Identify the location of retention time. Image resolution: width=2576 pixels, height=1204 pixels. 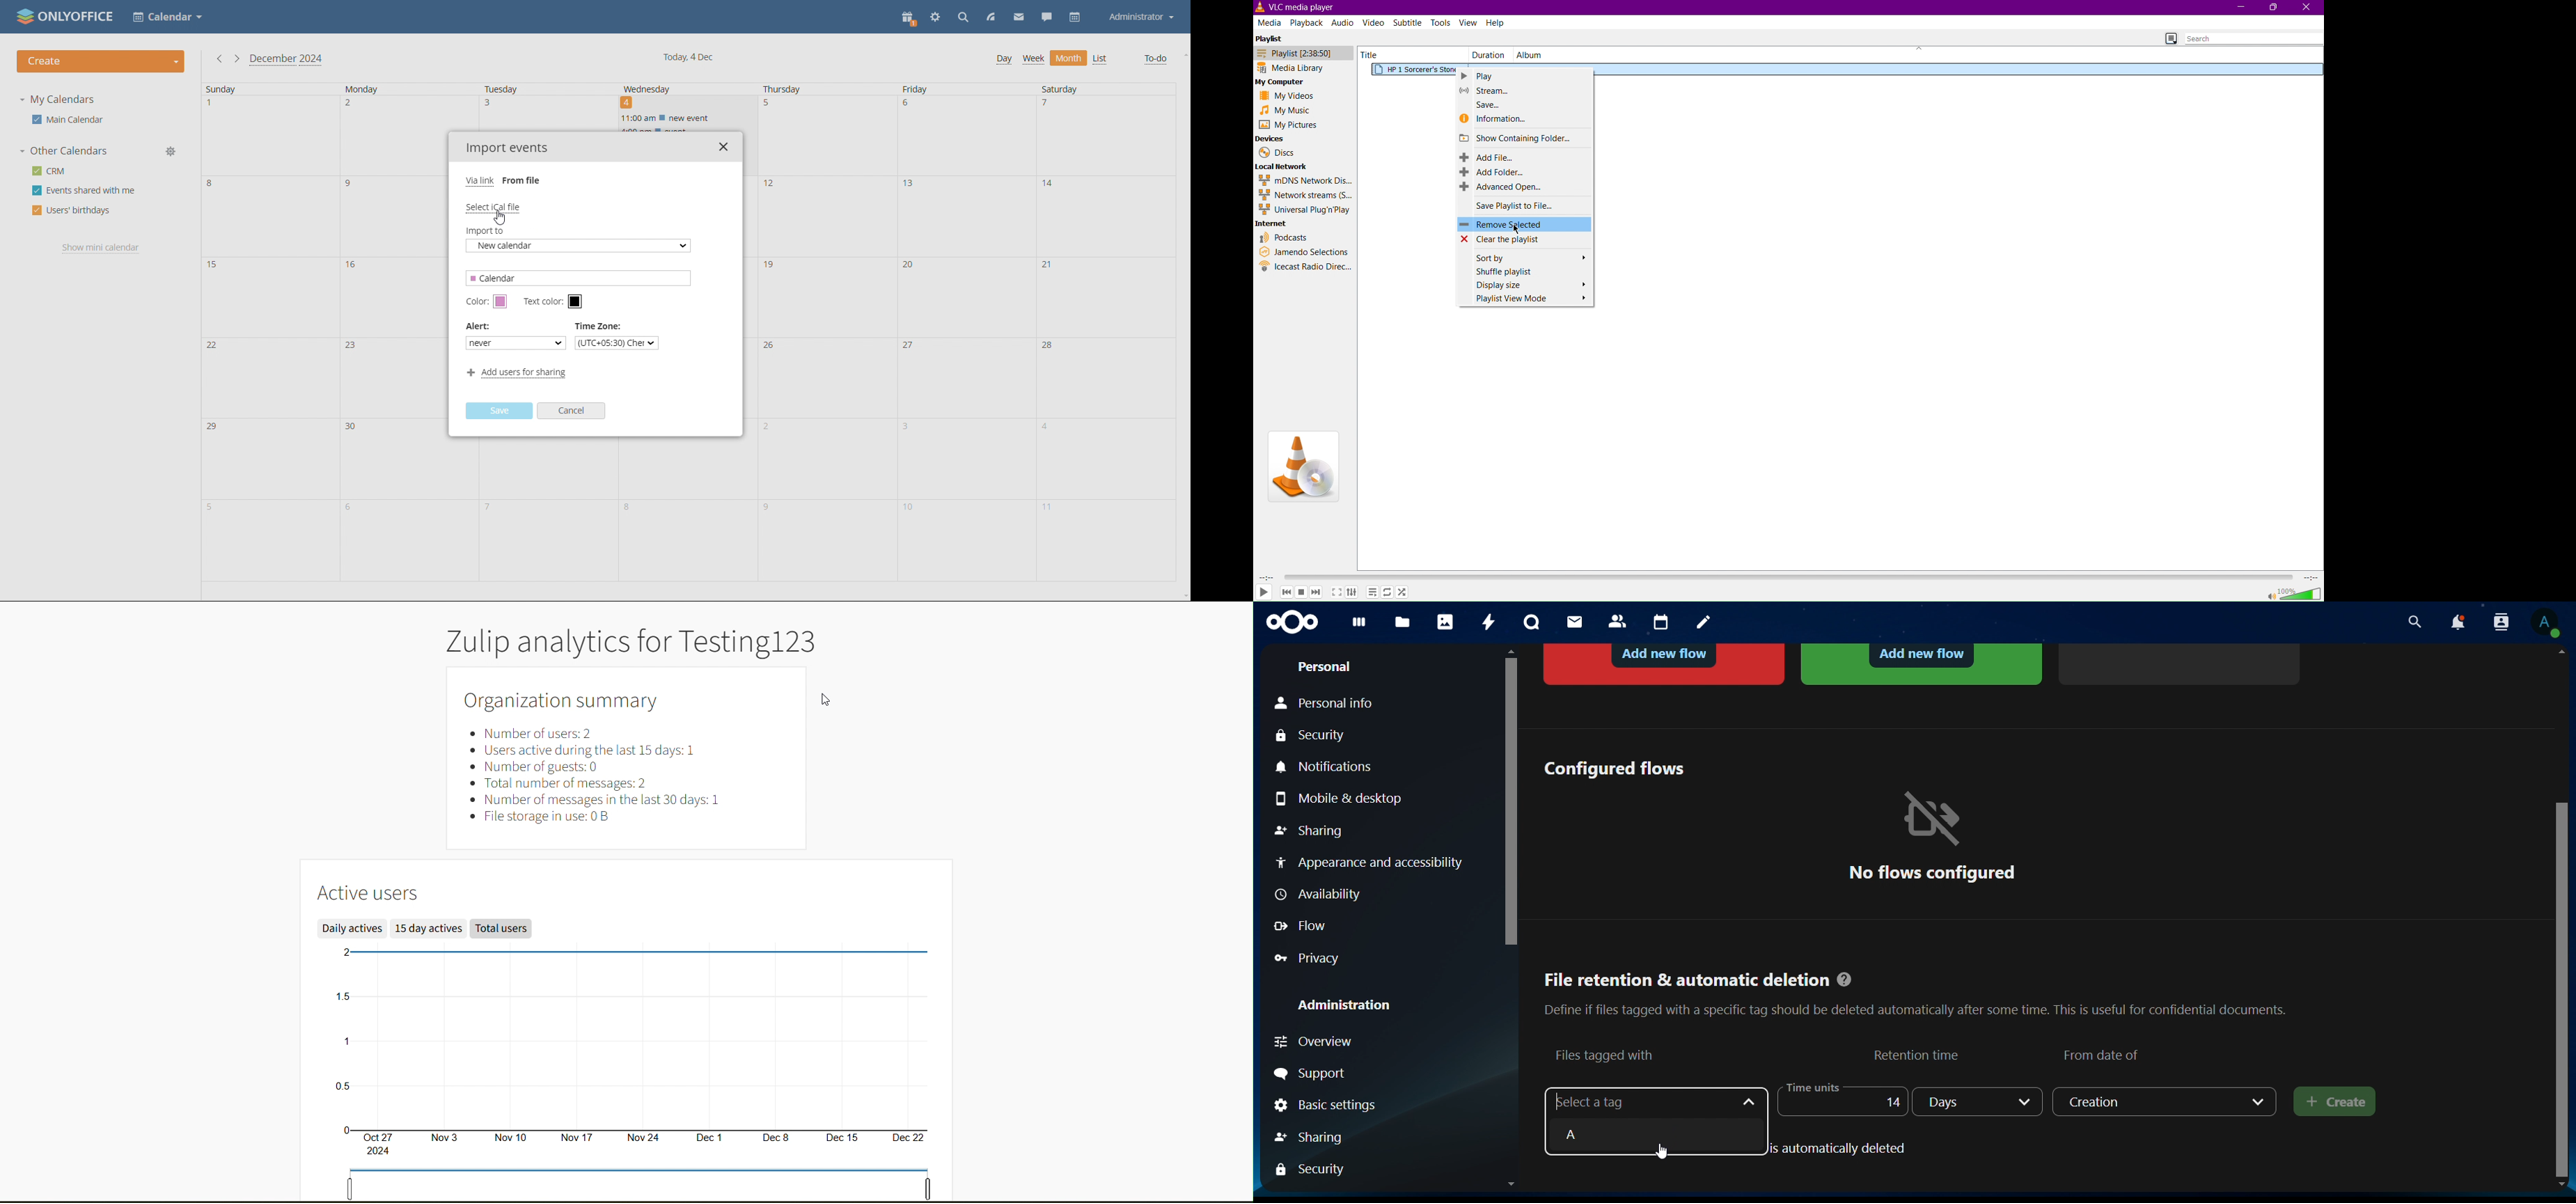
(1919, 1054).